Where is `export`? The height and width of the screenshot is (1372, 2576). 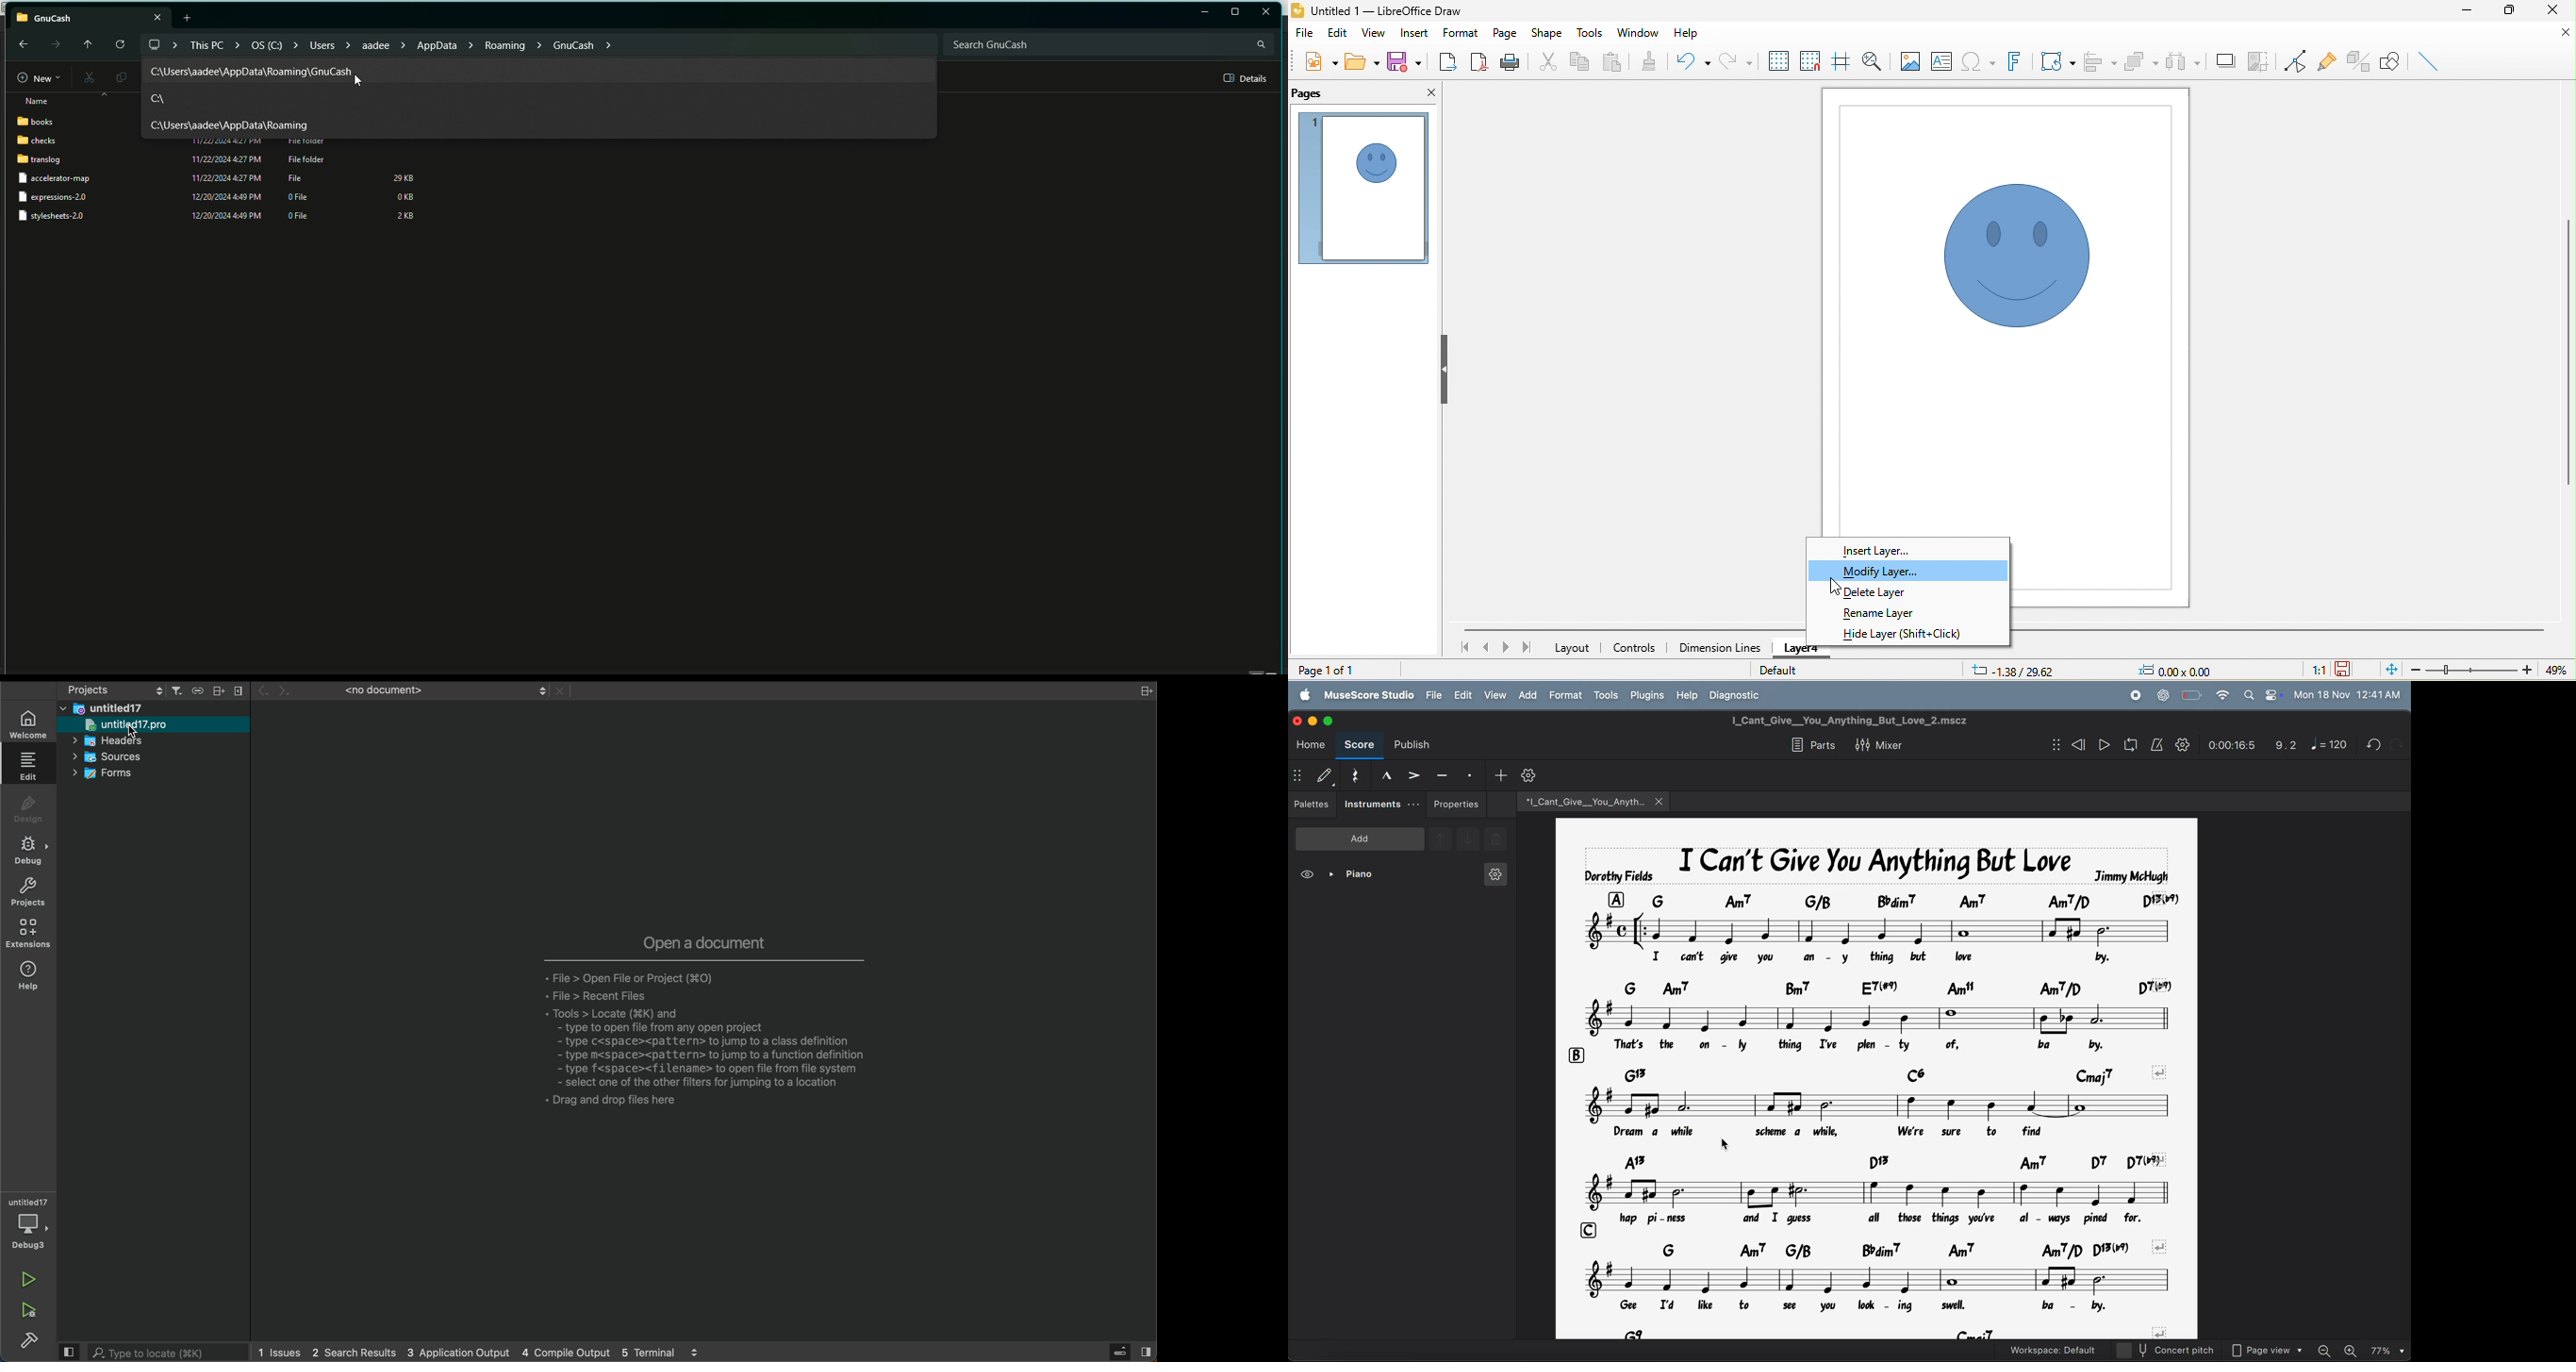 export is located at coordinates (1445, 59).